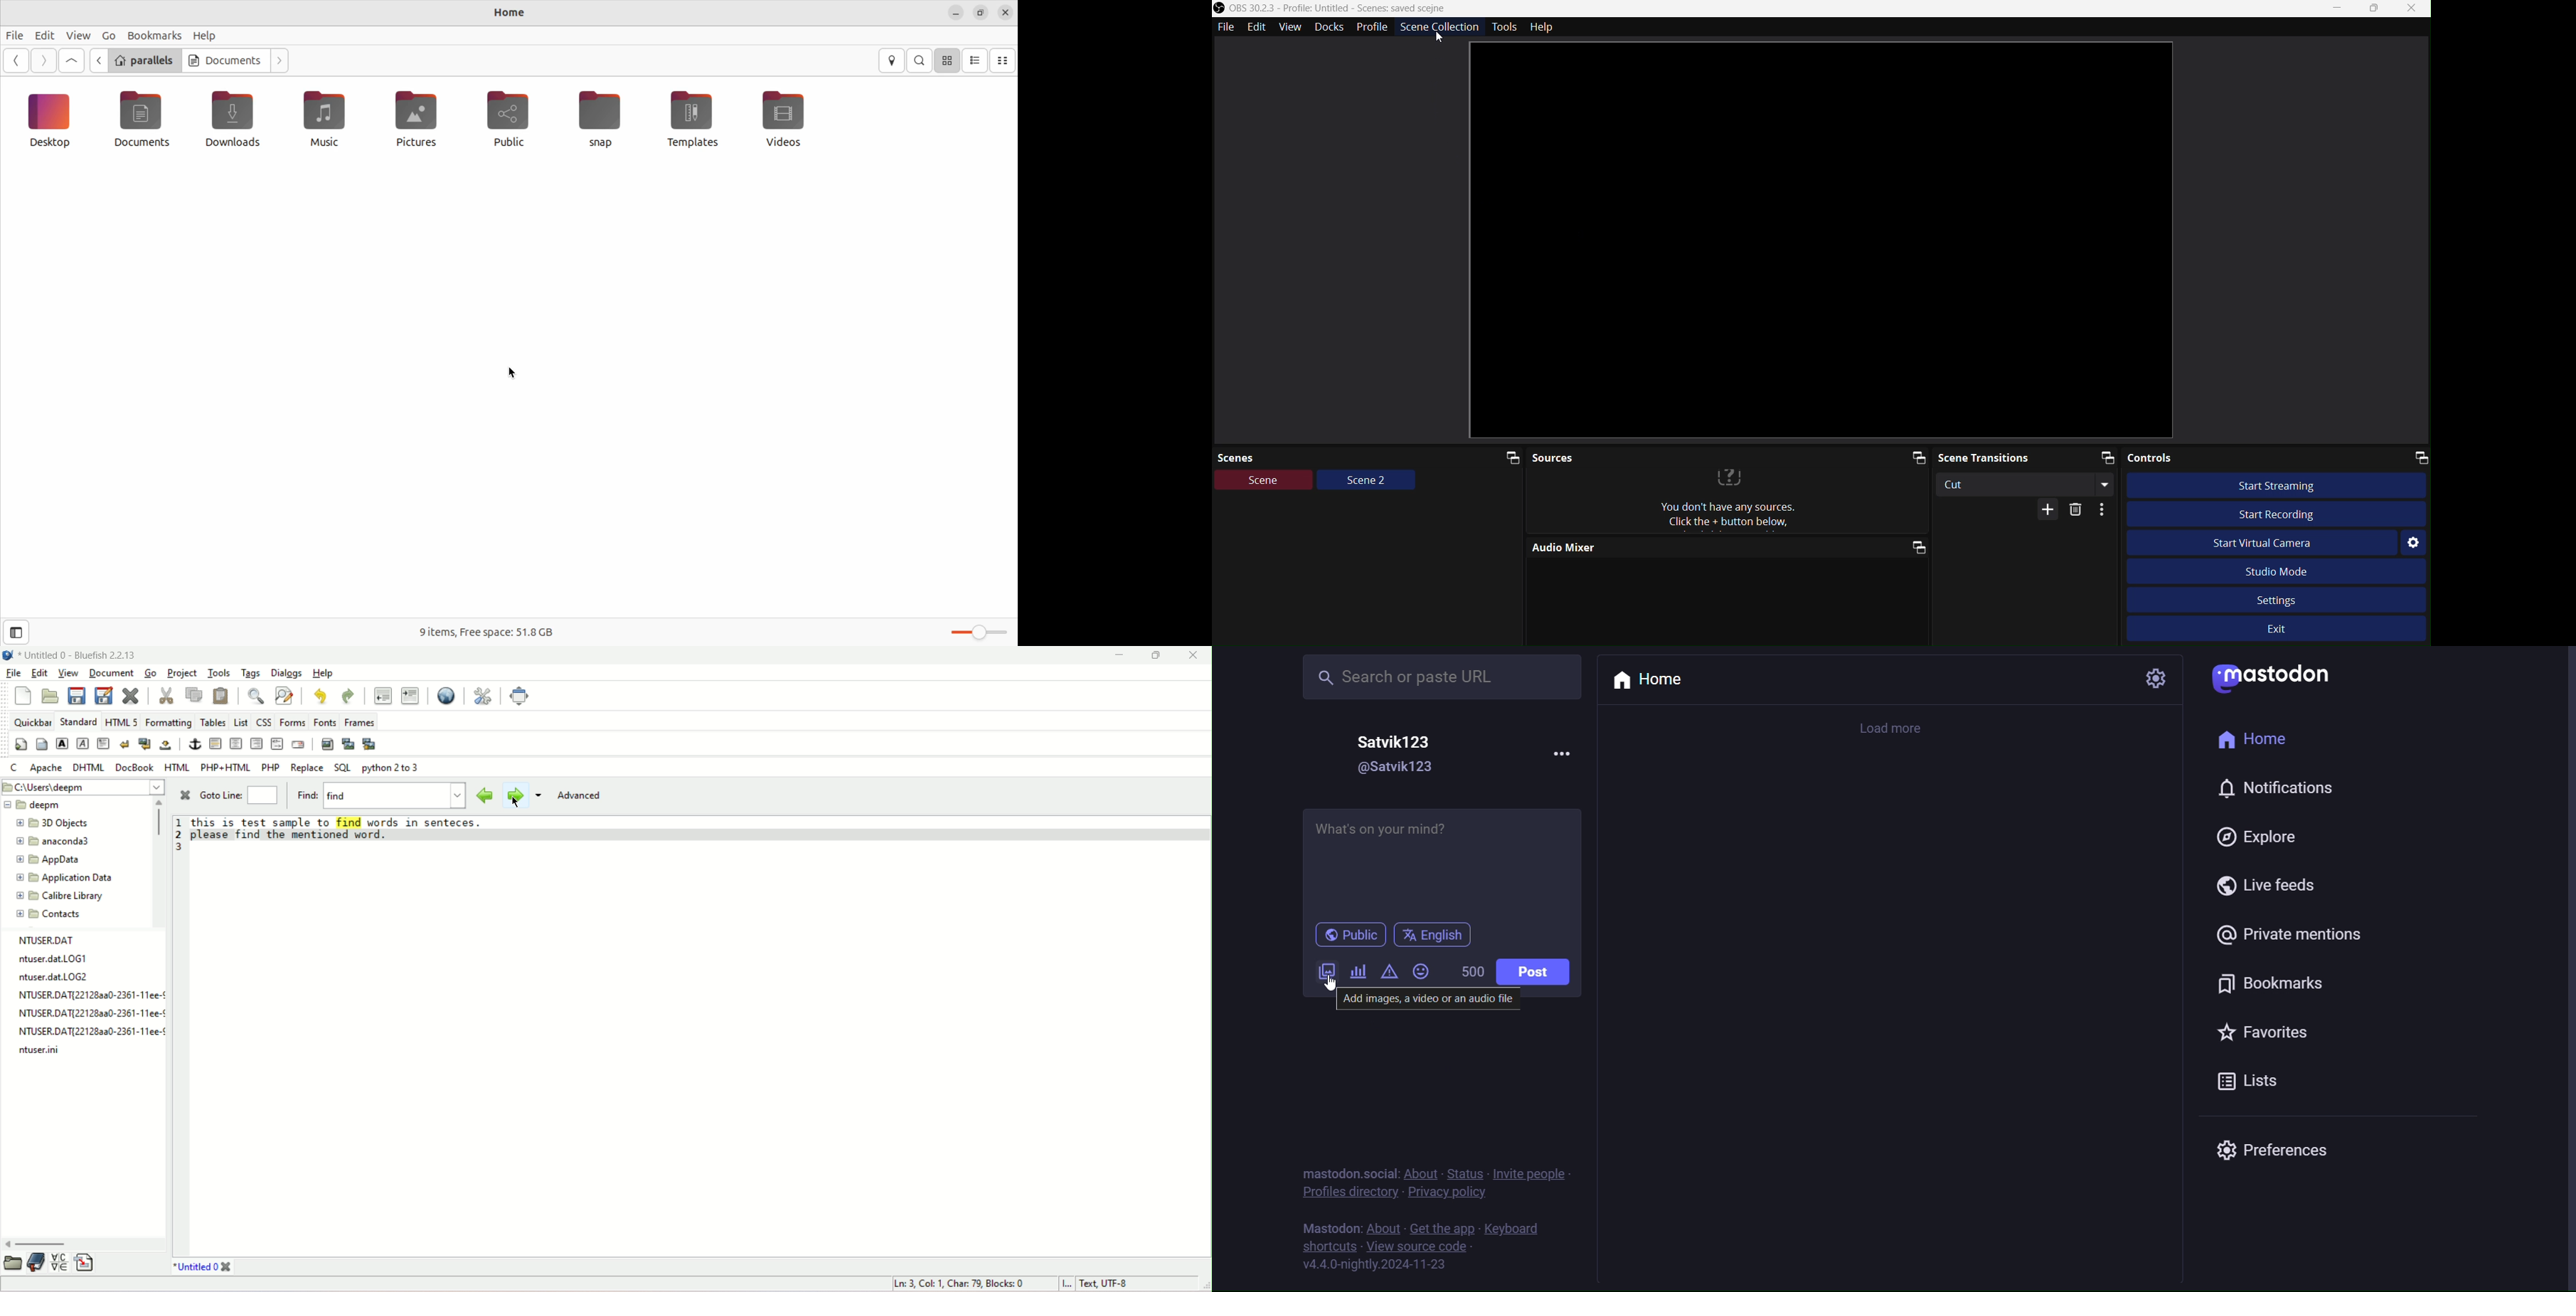 Image resolution: width=2576 pixels, height=1316 pixels. Describe the element at coordinates (146, 60) in the screenshot. I see `parallels` at that location.